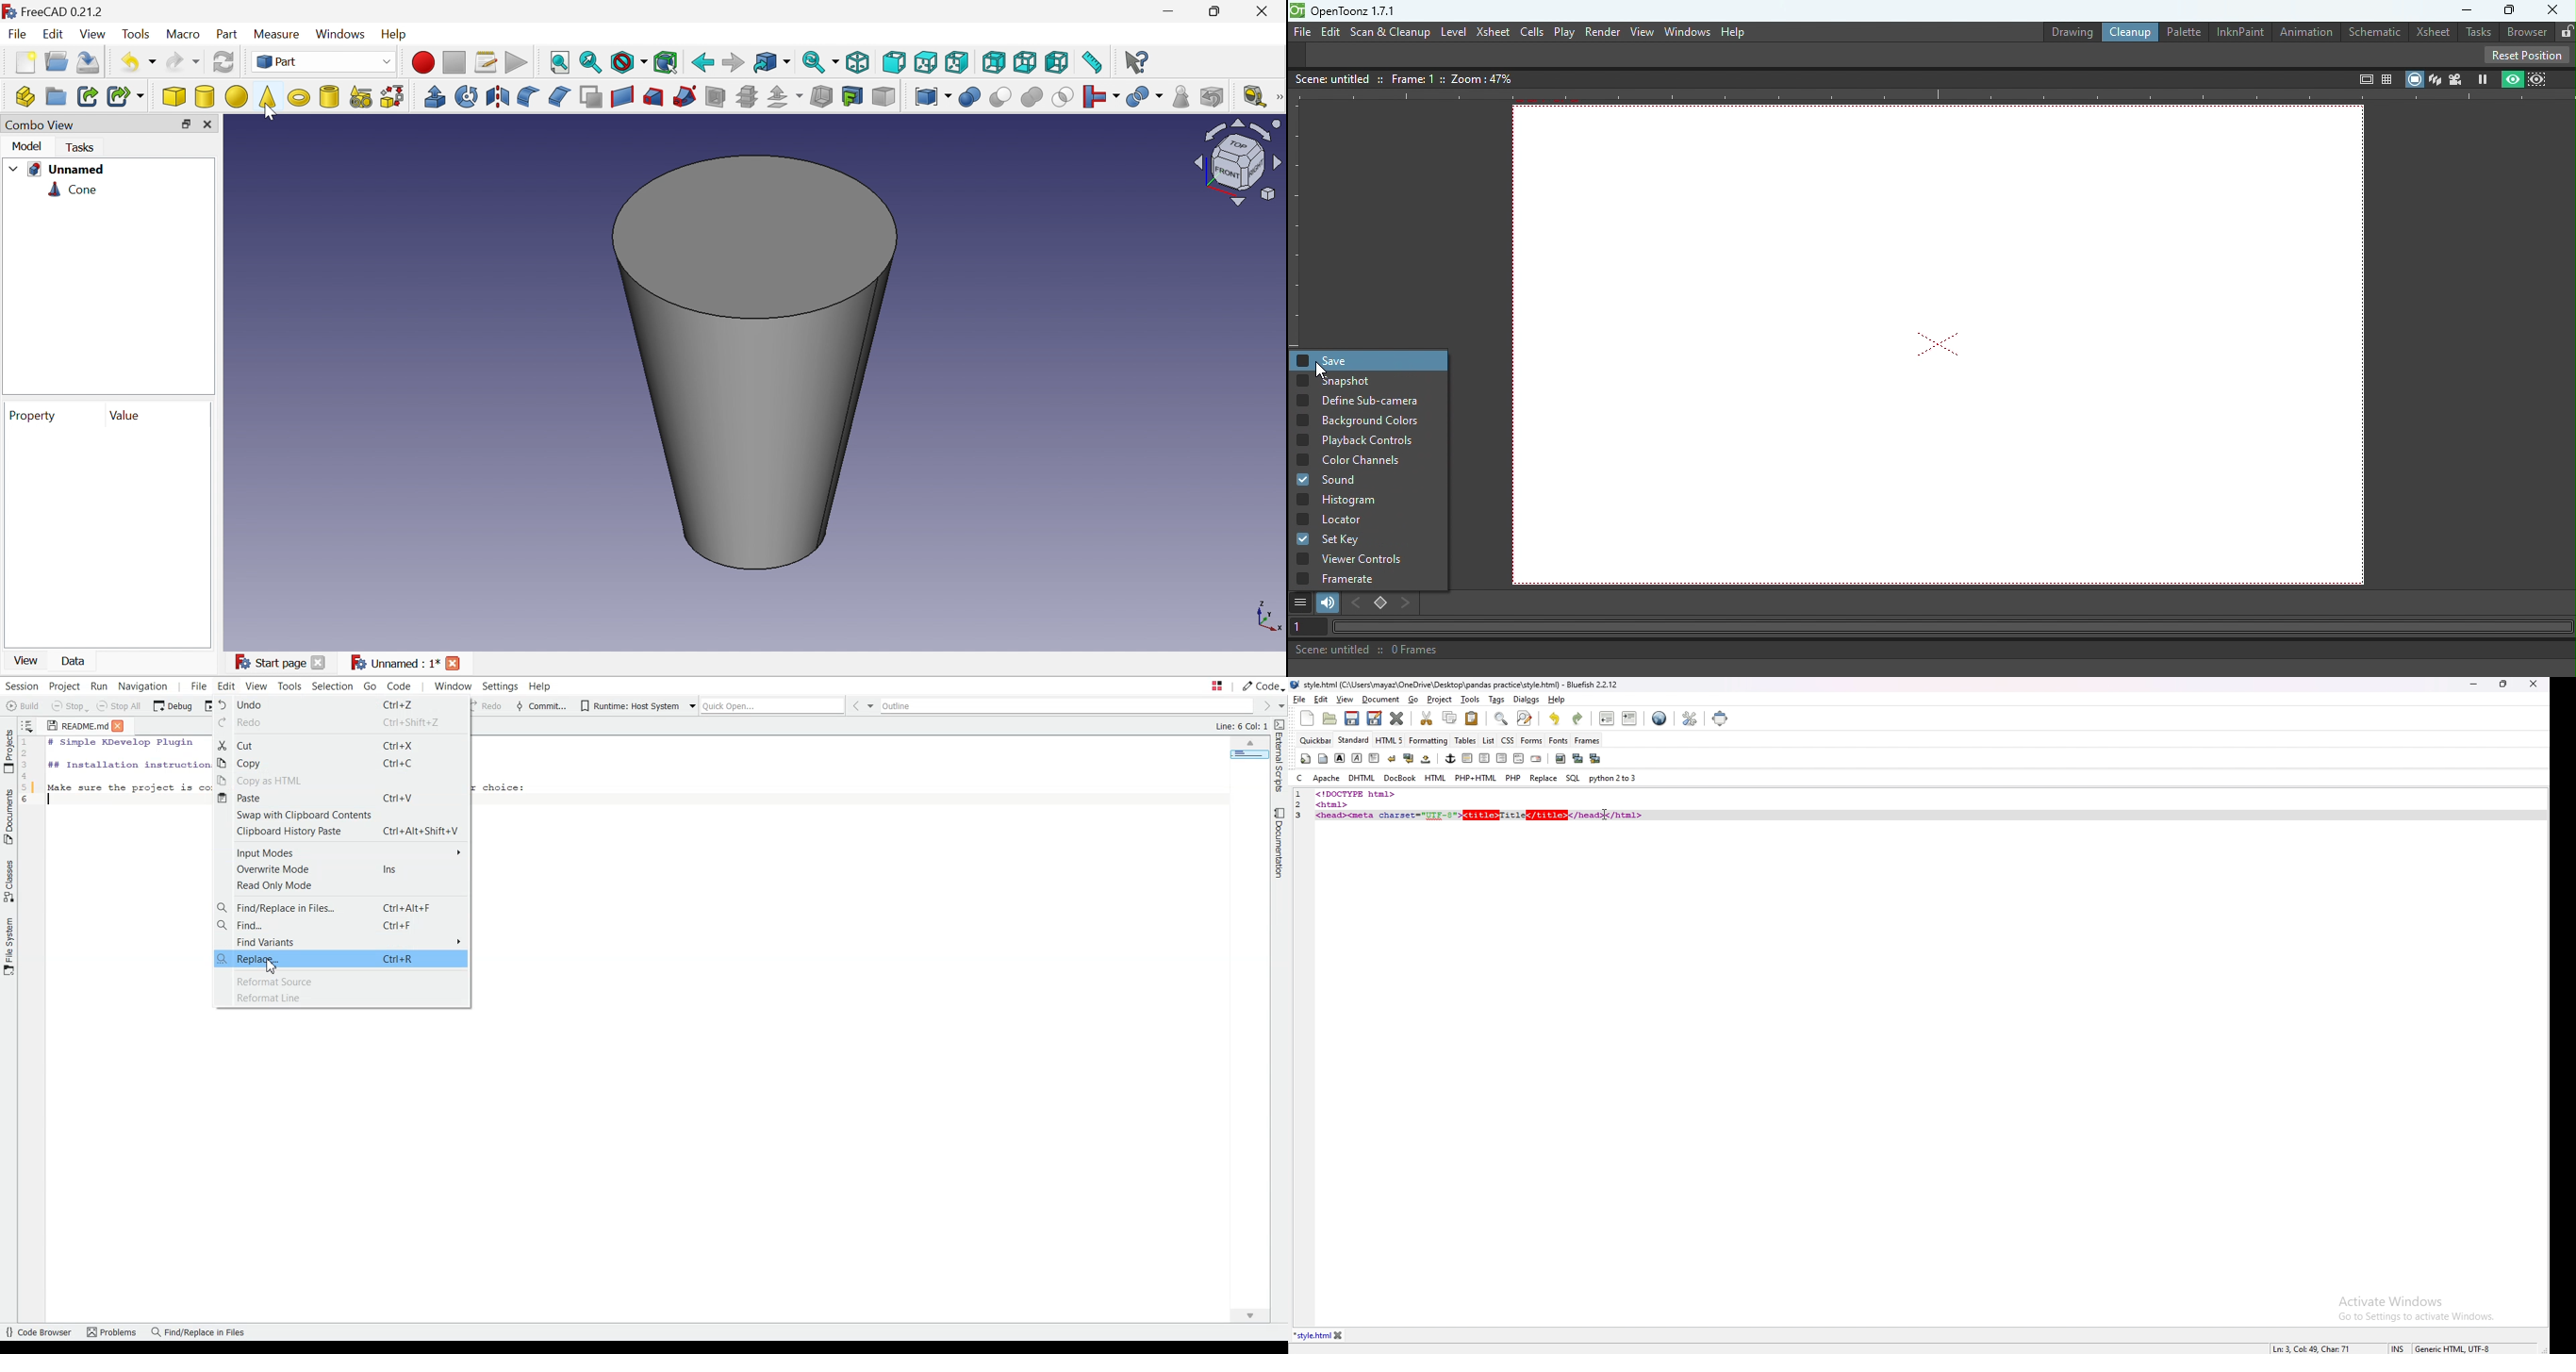  What do you see at coordinates (1629, 718) in the screenshot?
I see `indent` at bounding box center [1629, 718].